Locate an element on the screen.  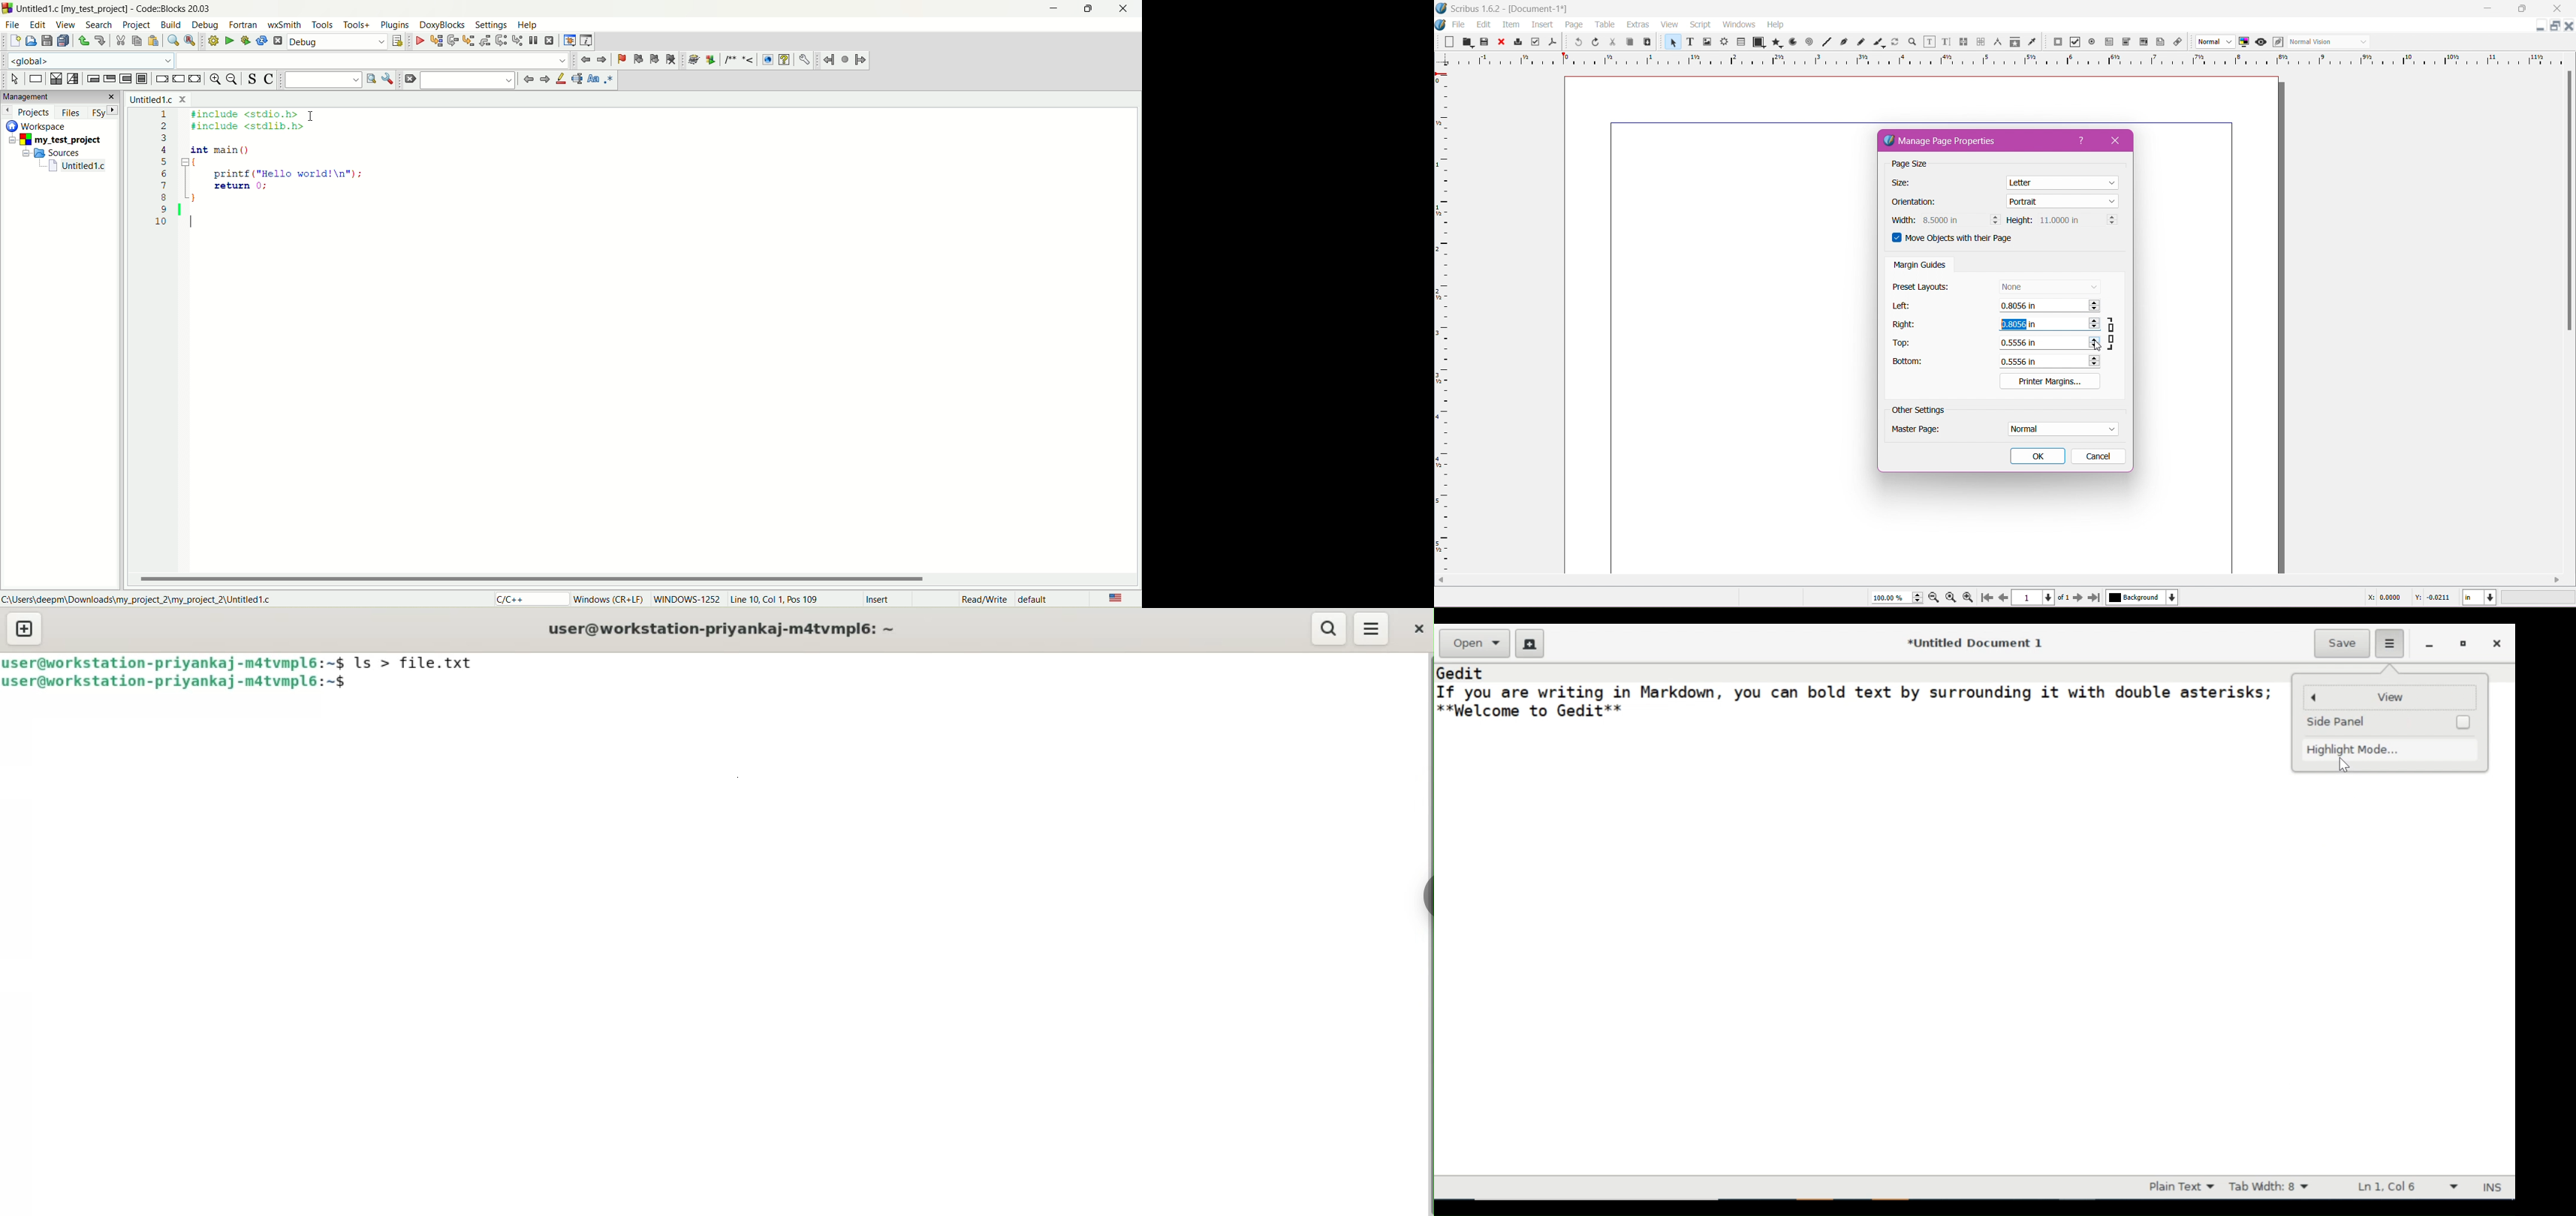
find is located at coordinates (171, 39).